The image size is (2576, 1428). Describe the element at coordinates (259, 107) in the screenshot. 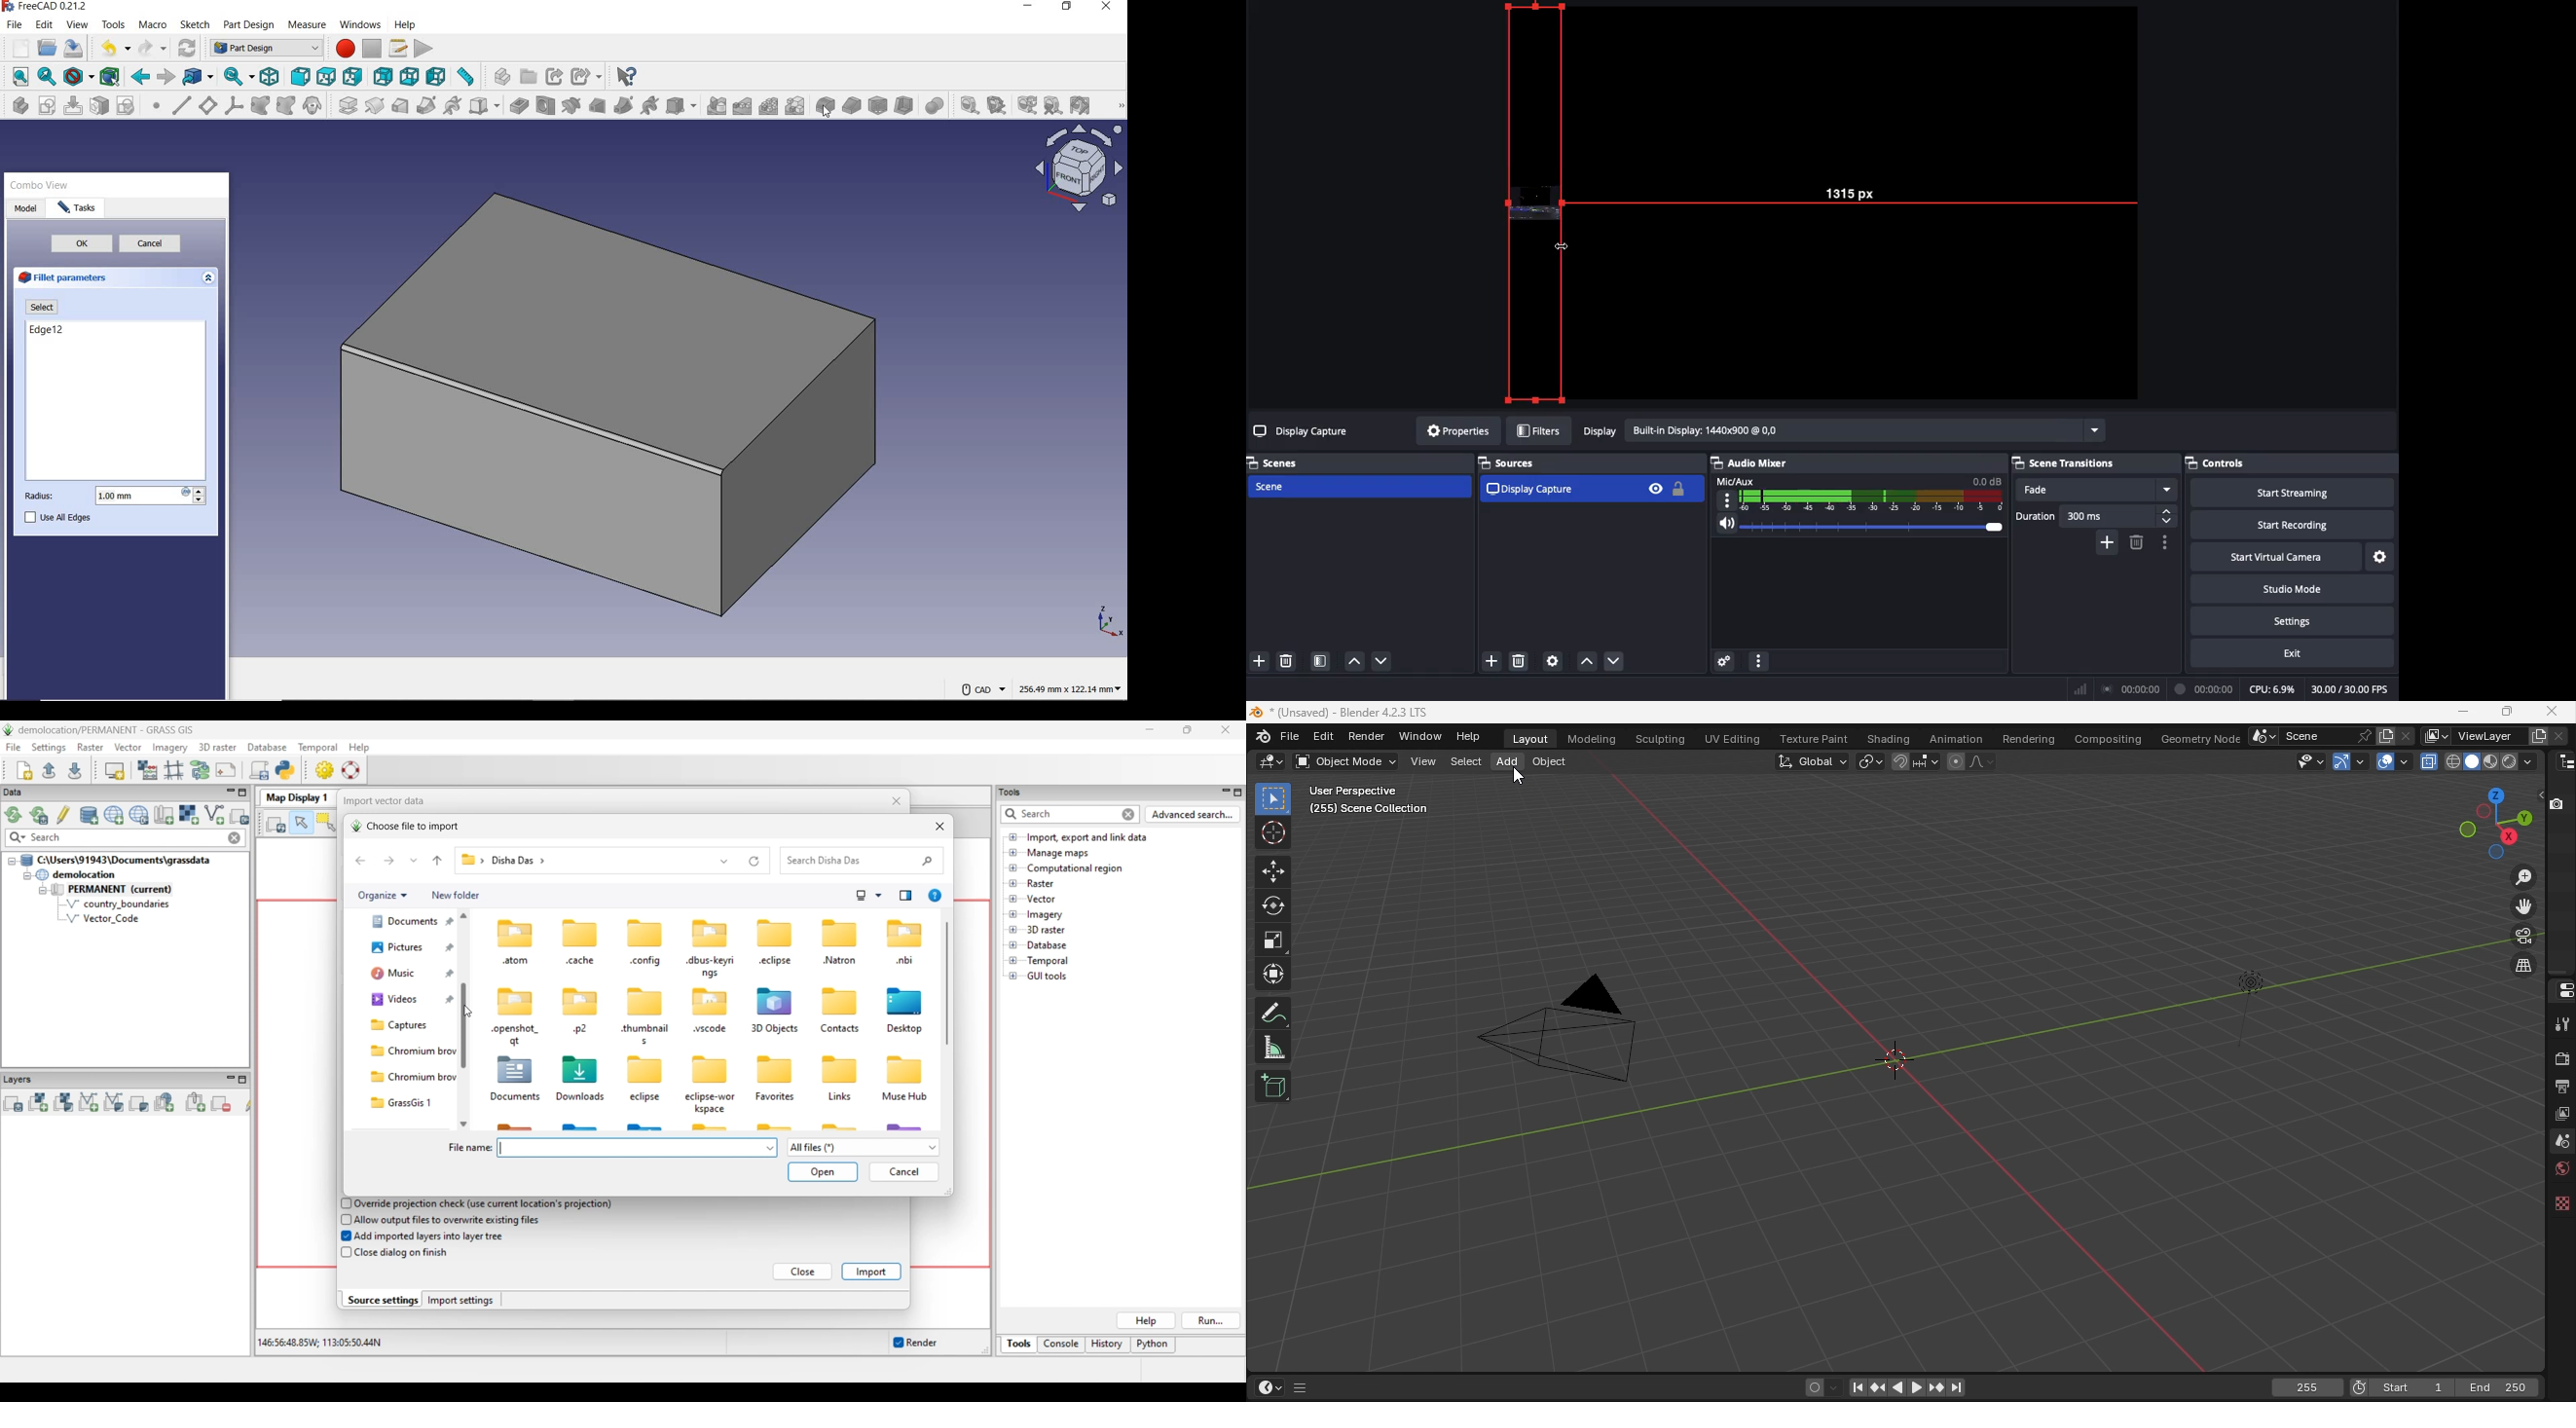

I see `create a shape binder` at that location.